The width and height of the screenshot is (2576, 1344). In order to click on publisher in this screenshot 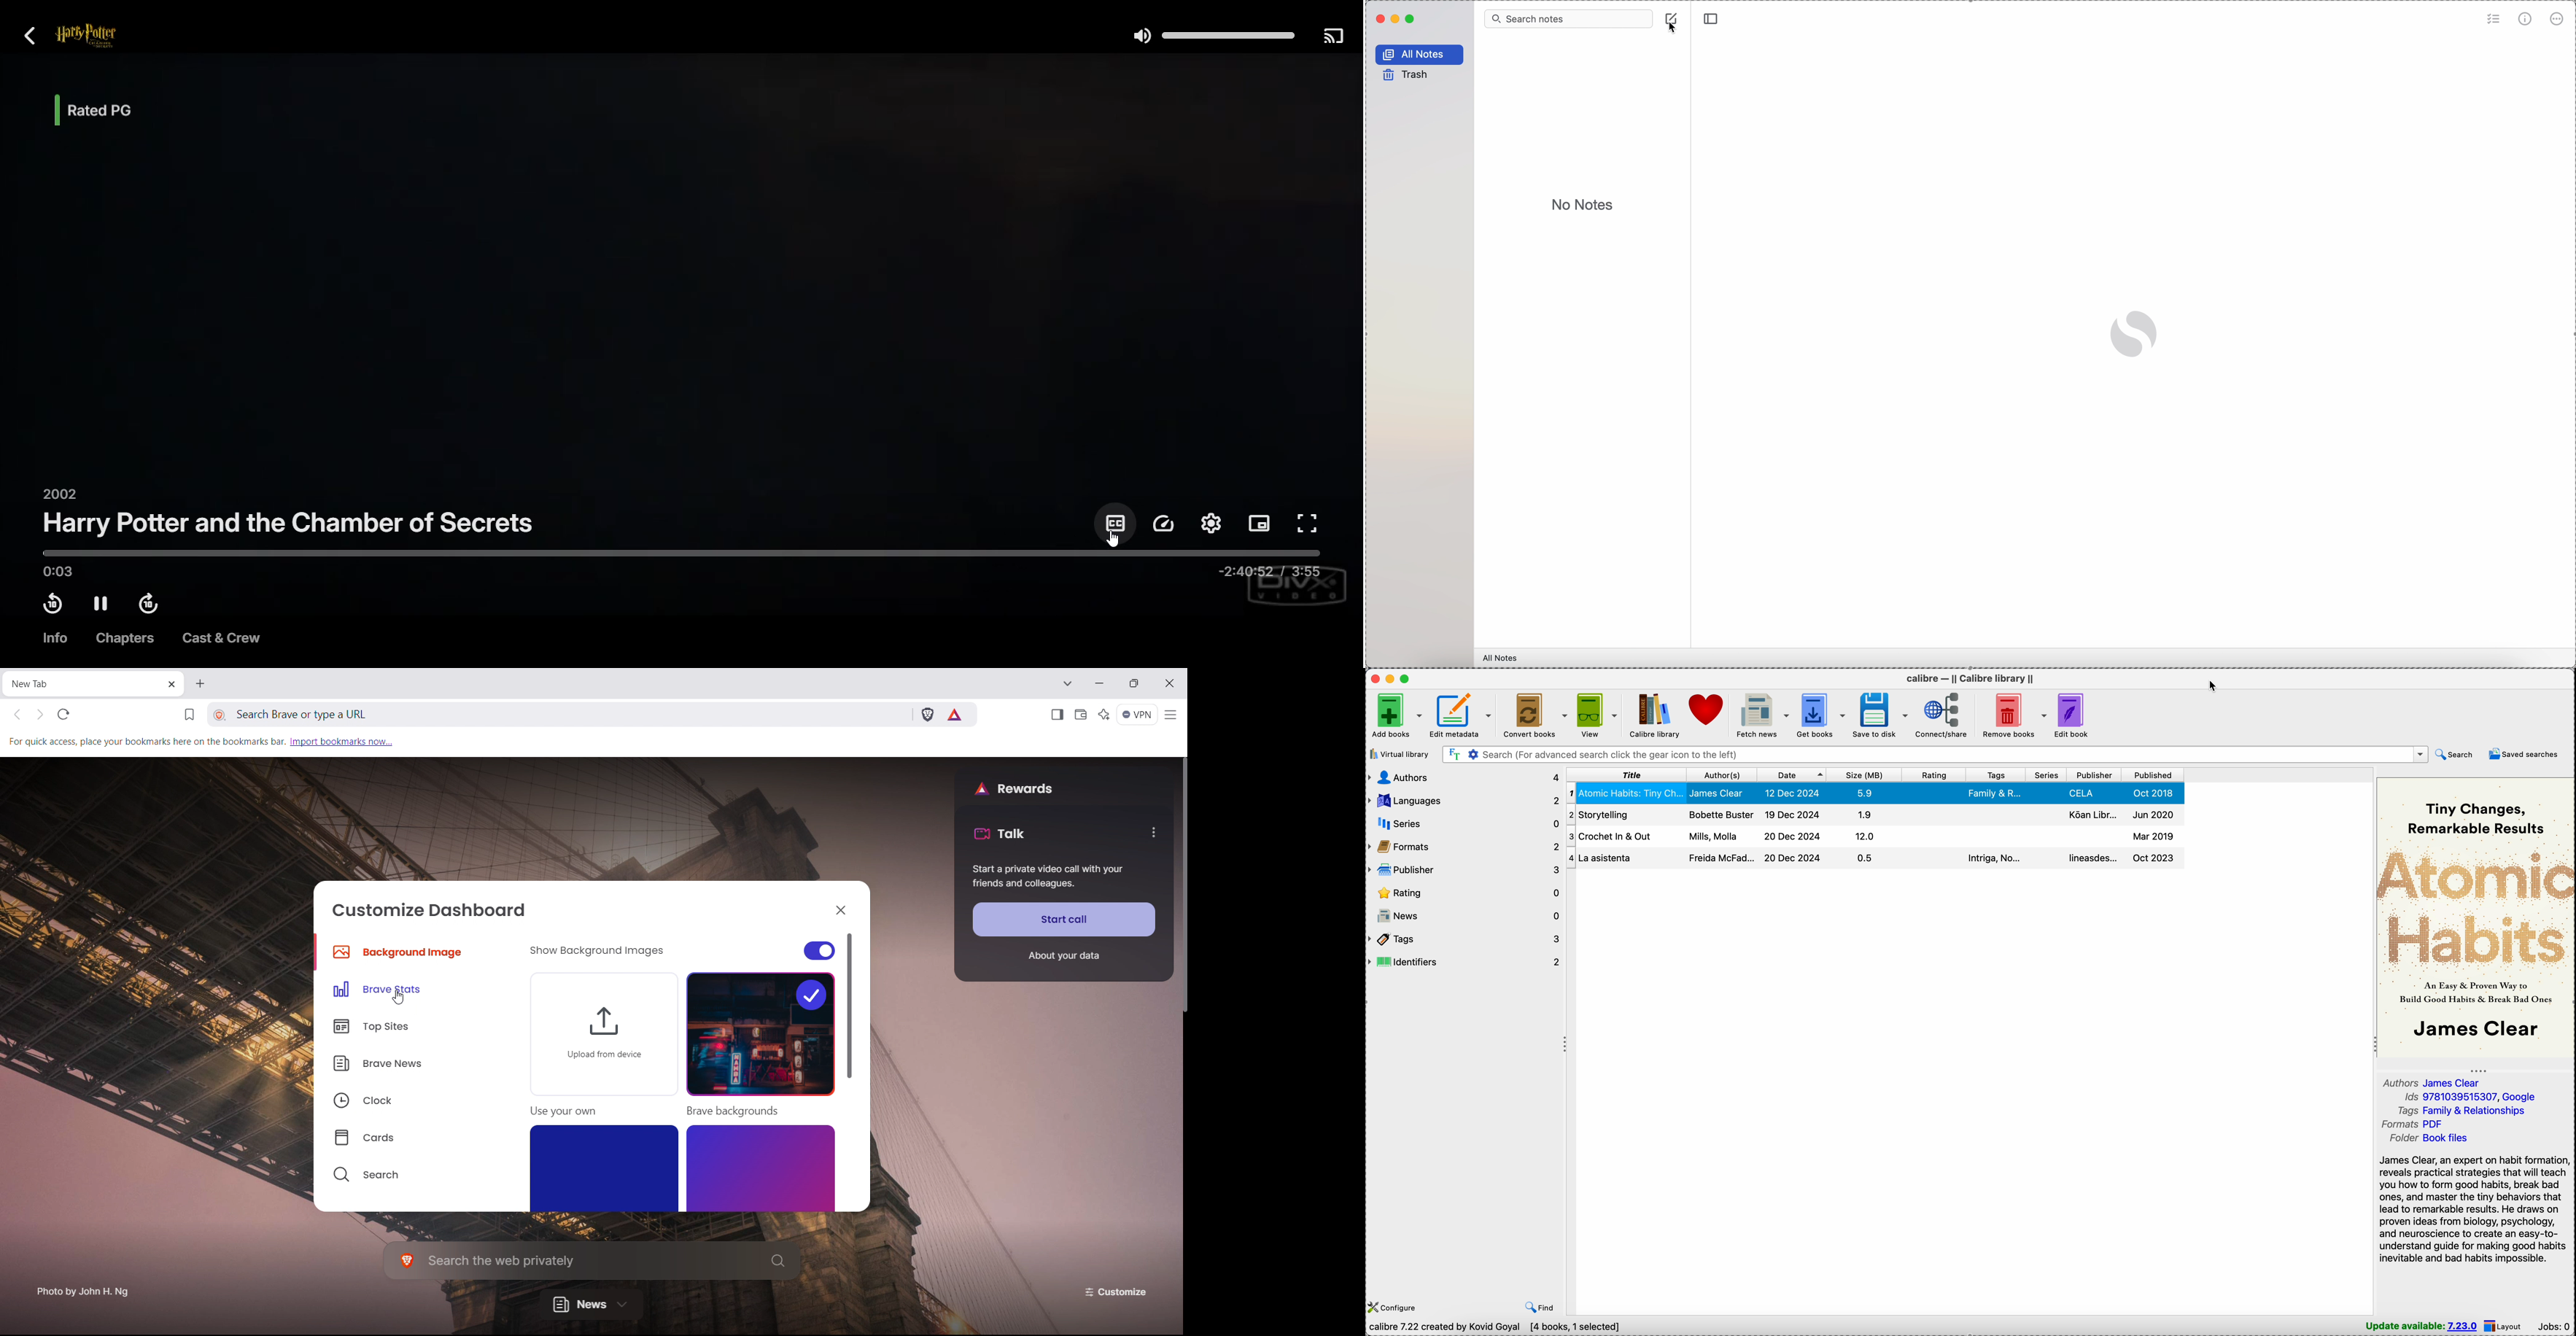, I will do `click(1466, 870)`.